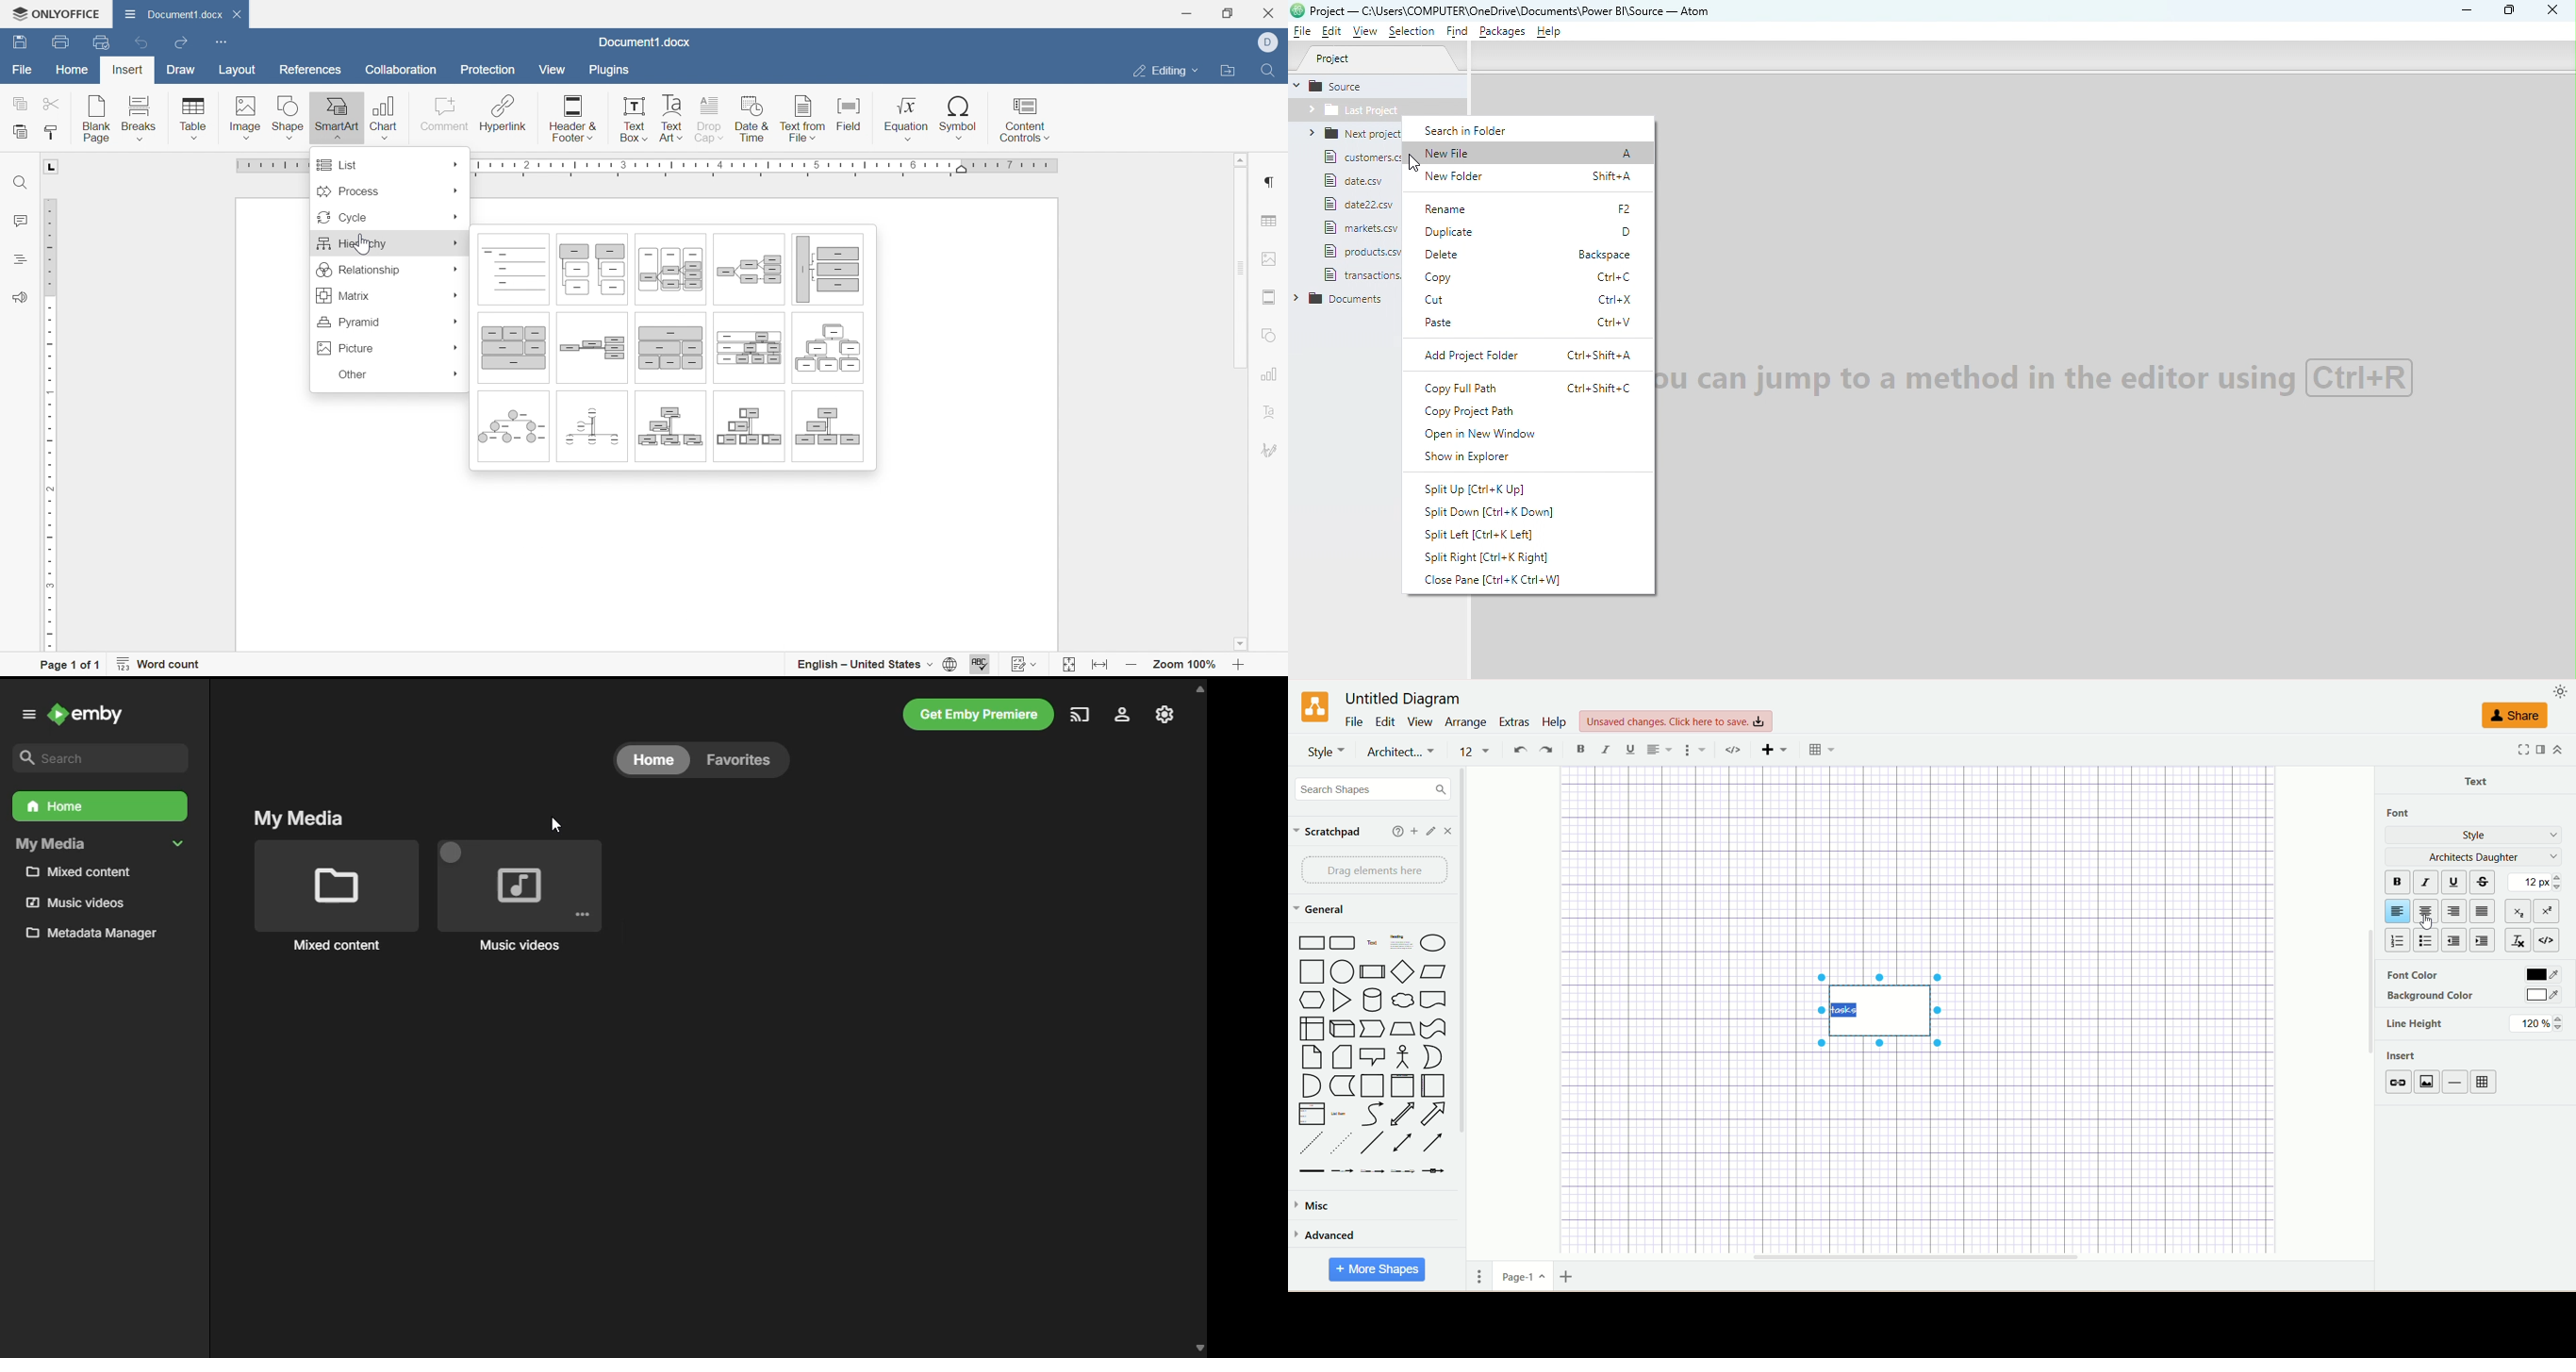  What do you see at coordinates (1311, 1172) in the screenshot?
I see `Filled Bar` at bounding box center [1311, 1172].